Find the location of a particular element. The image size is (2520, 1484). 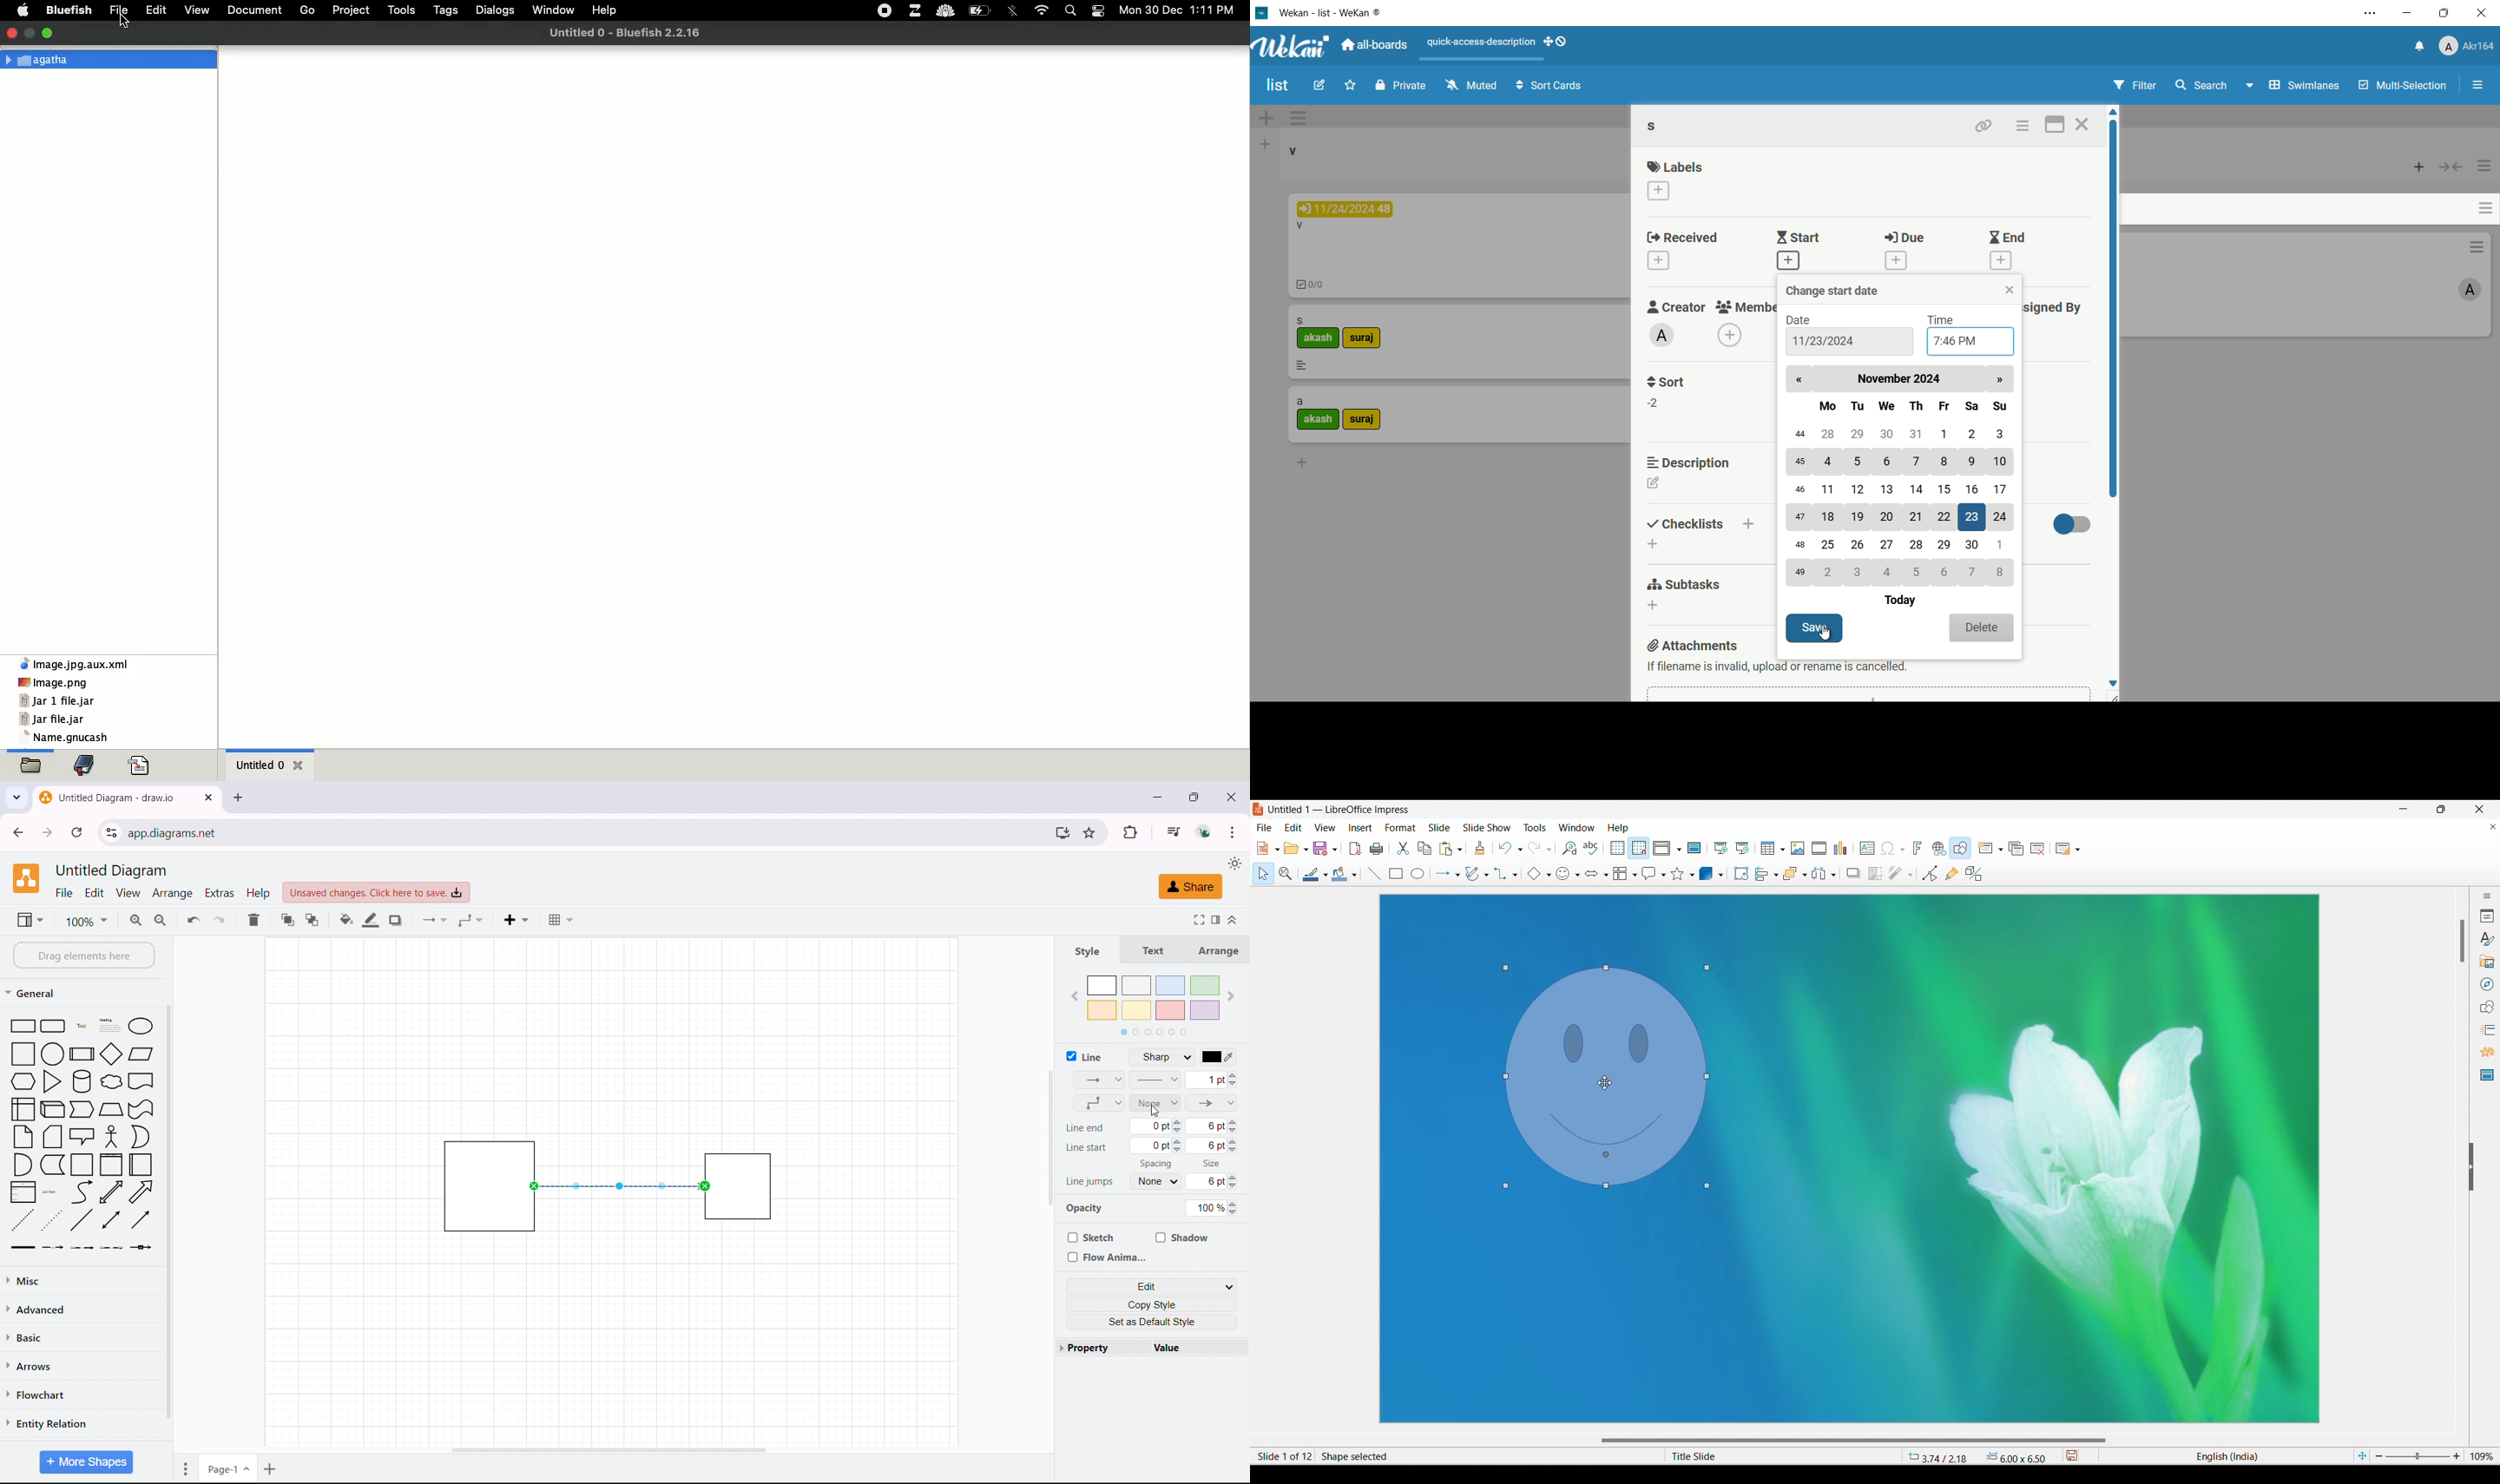

extras is located at coordinates (220, 892).